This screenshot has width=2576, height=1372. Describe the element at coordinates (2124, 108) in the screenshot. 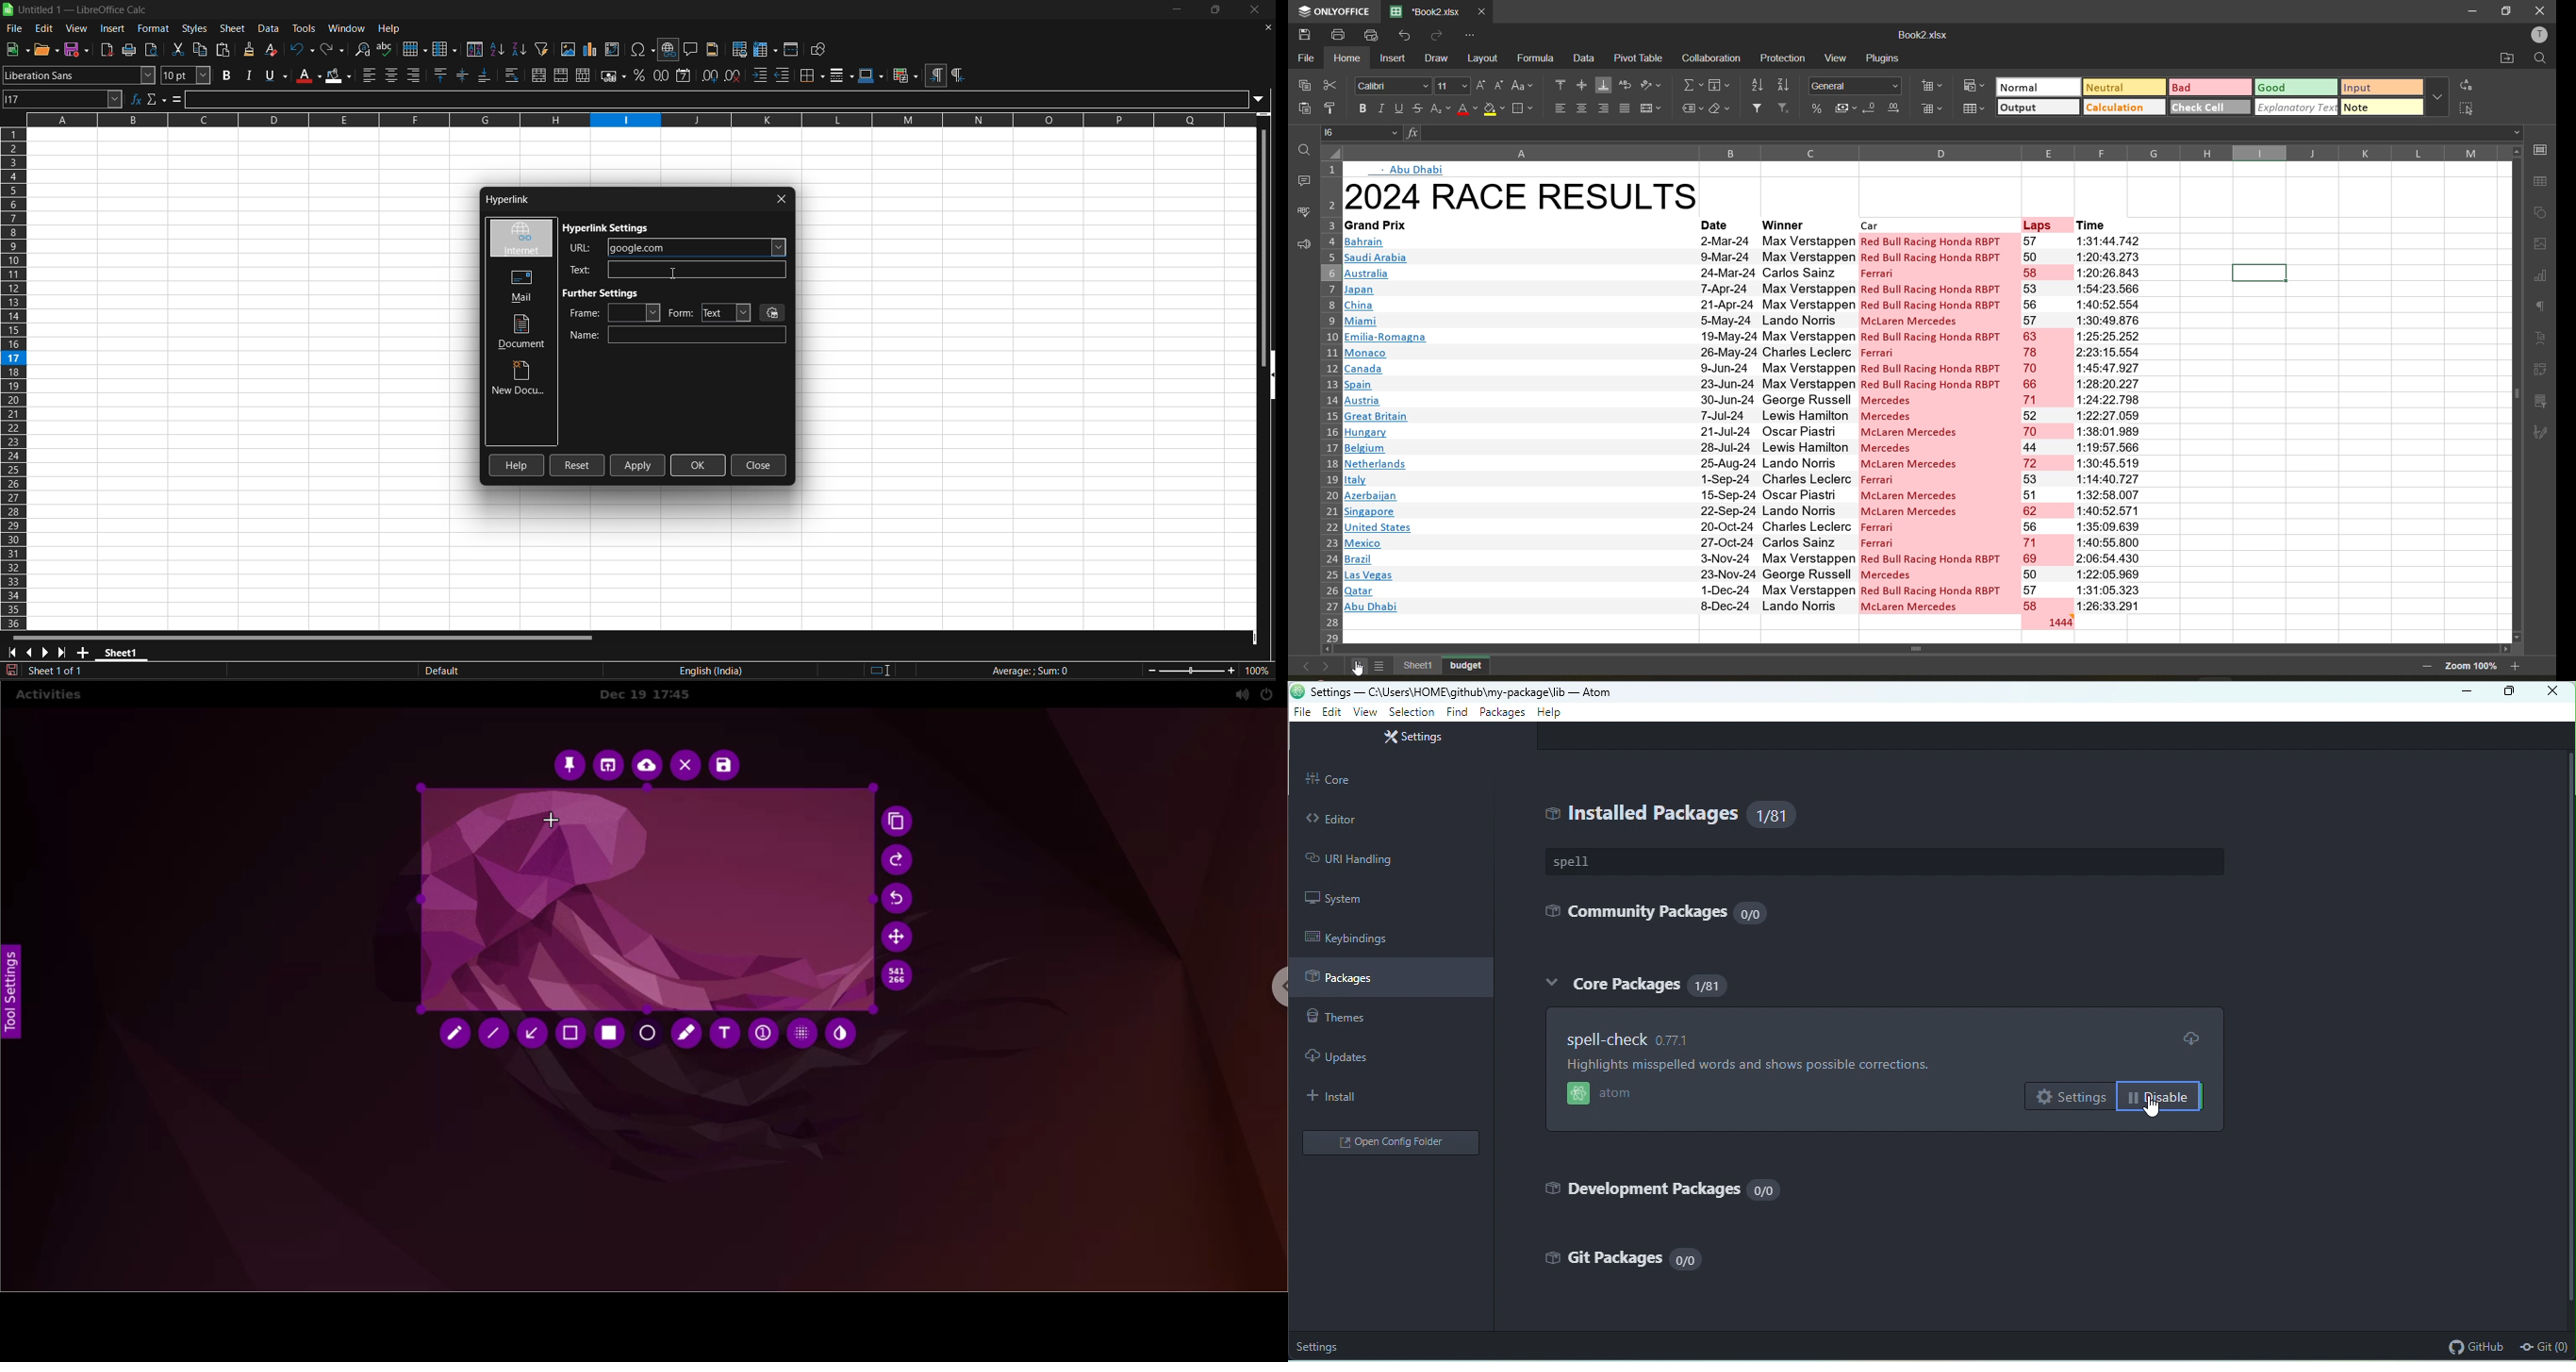

I see `calculation` at that location.